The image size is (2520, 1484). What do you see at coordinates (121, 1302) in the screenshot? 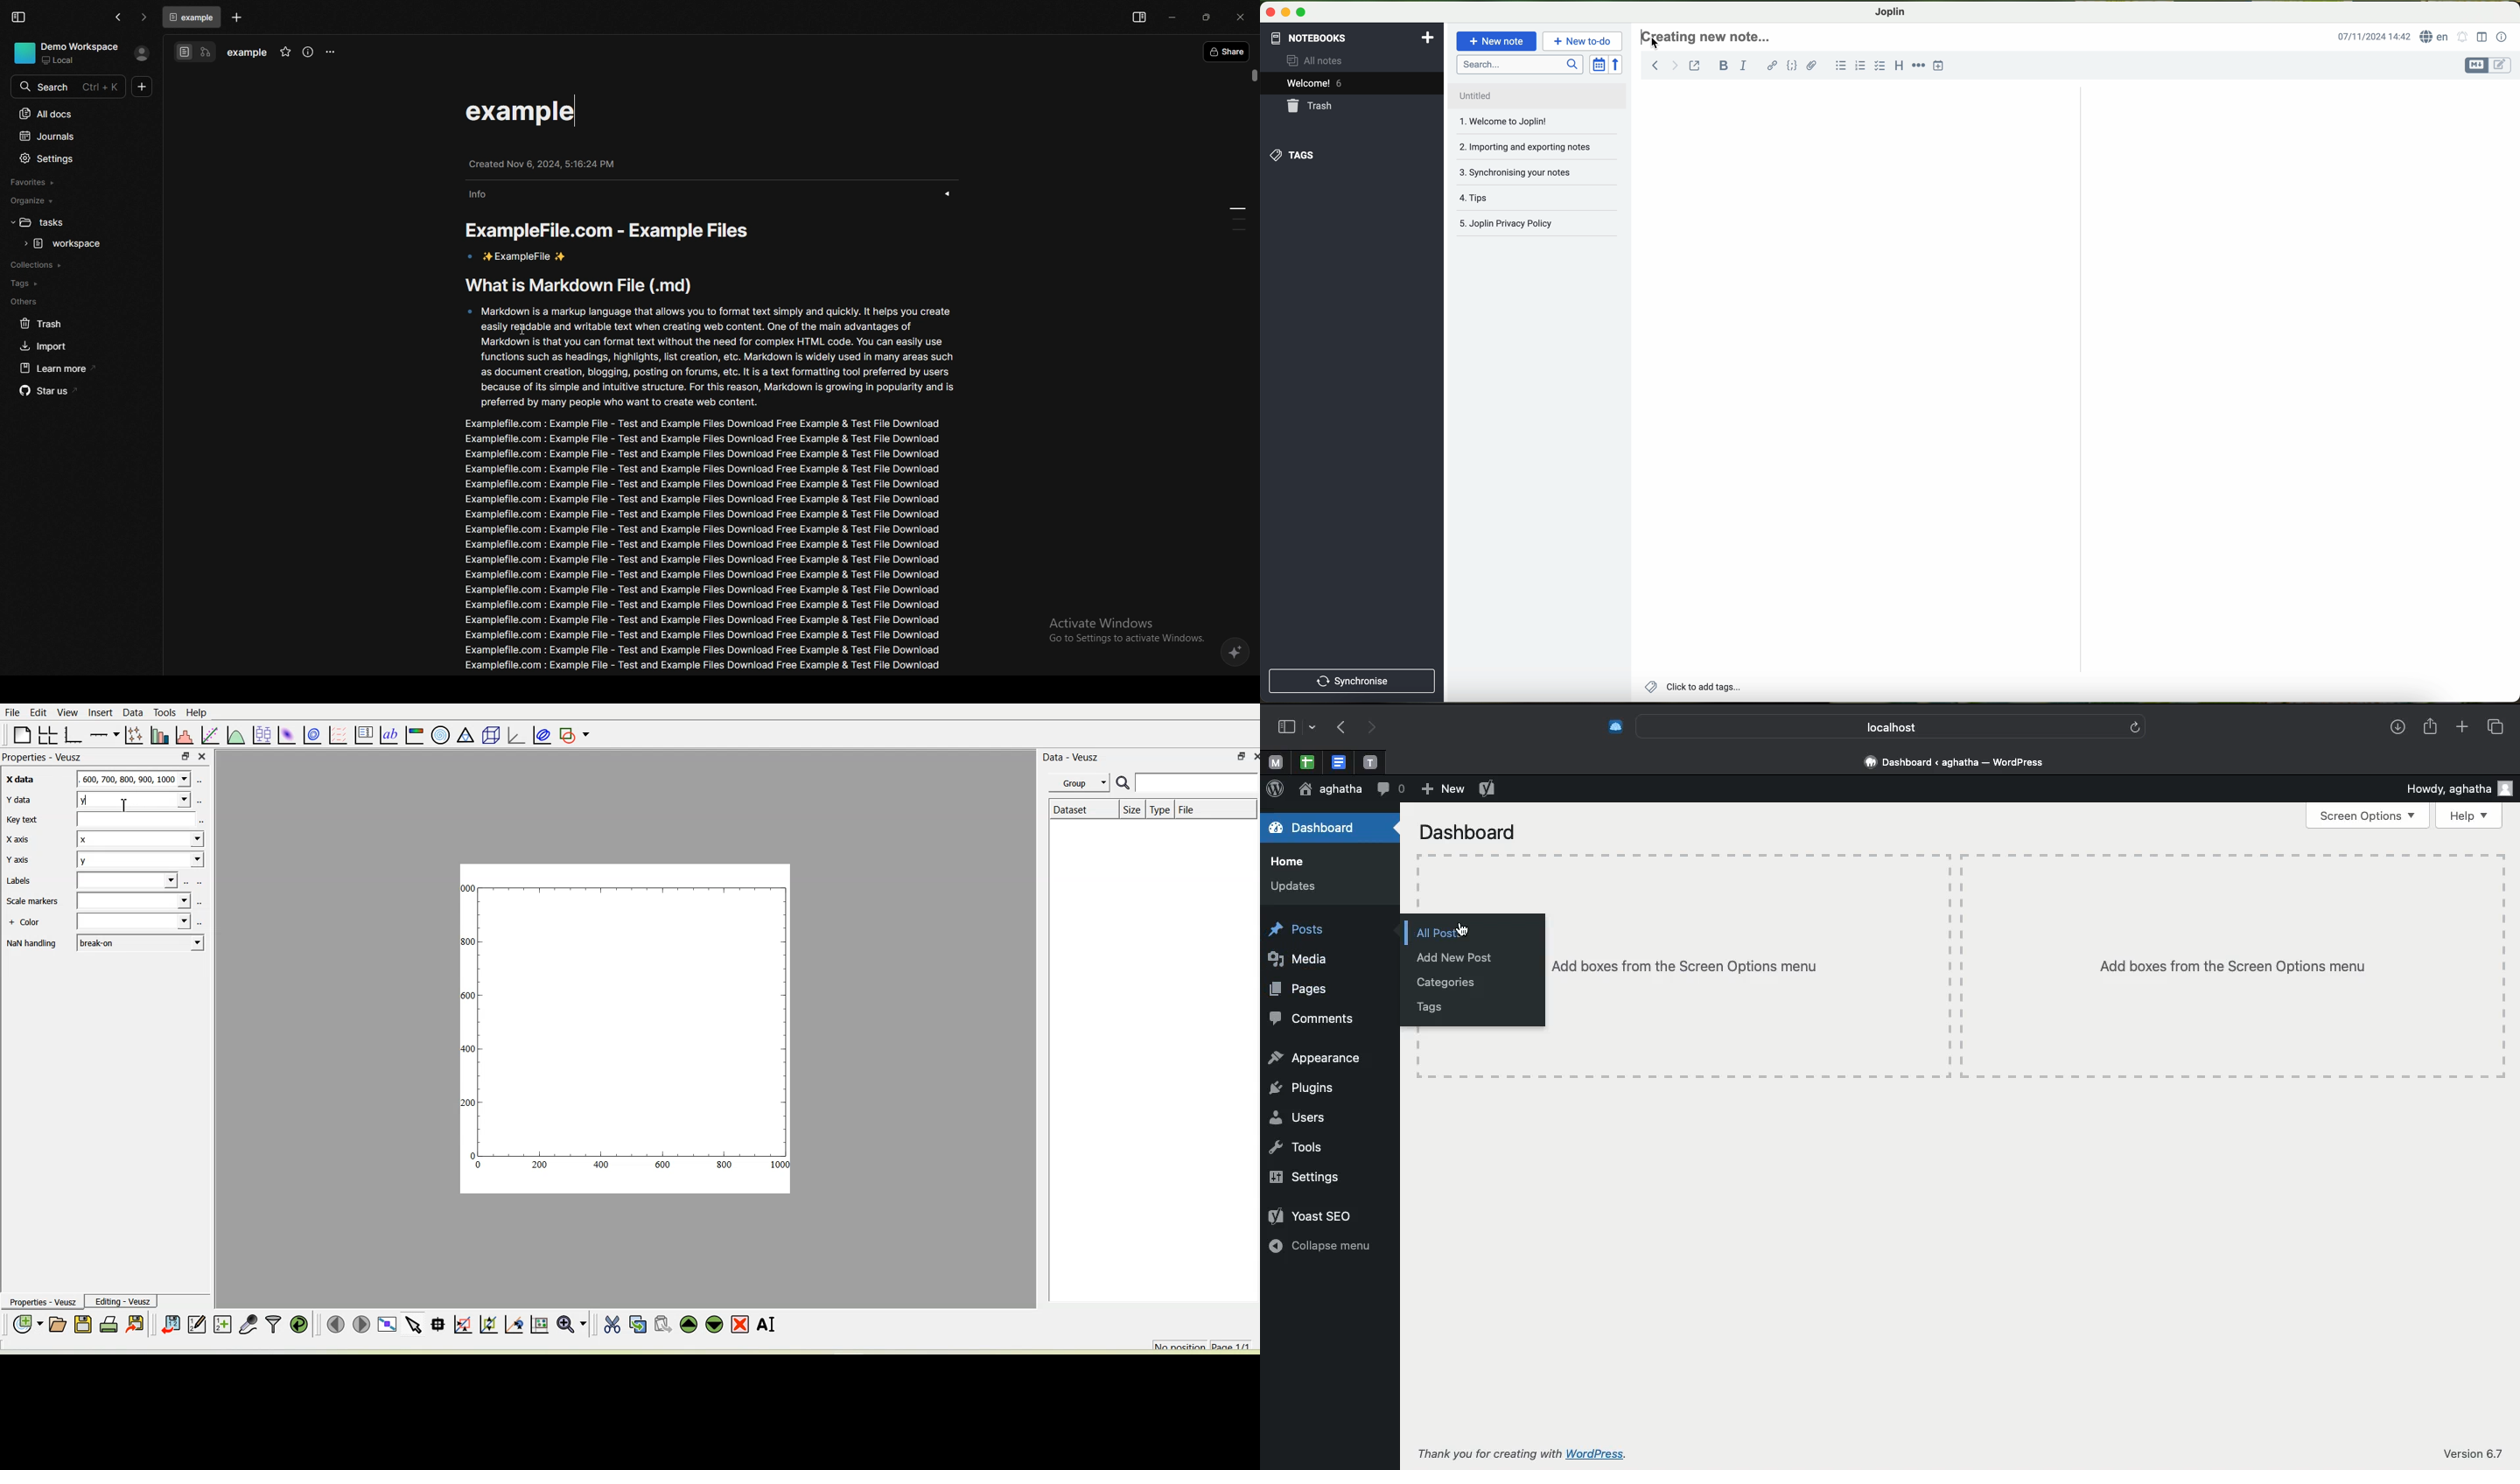
I see `Editing-Veusz` at bounding box center [121, 1302].